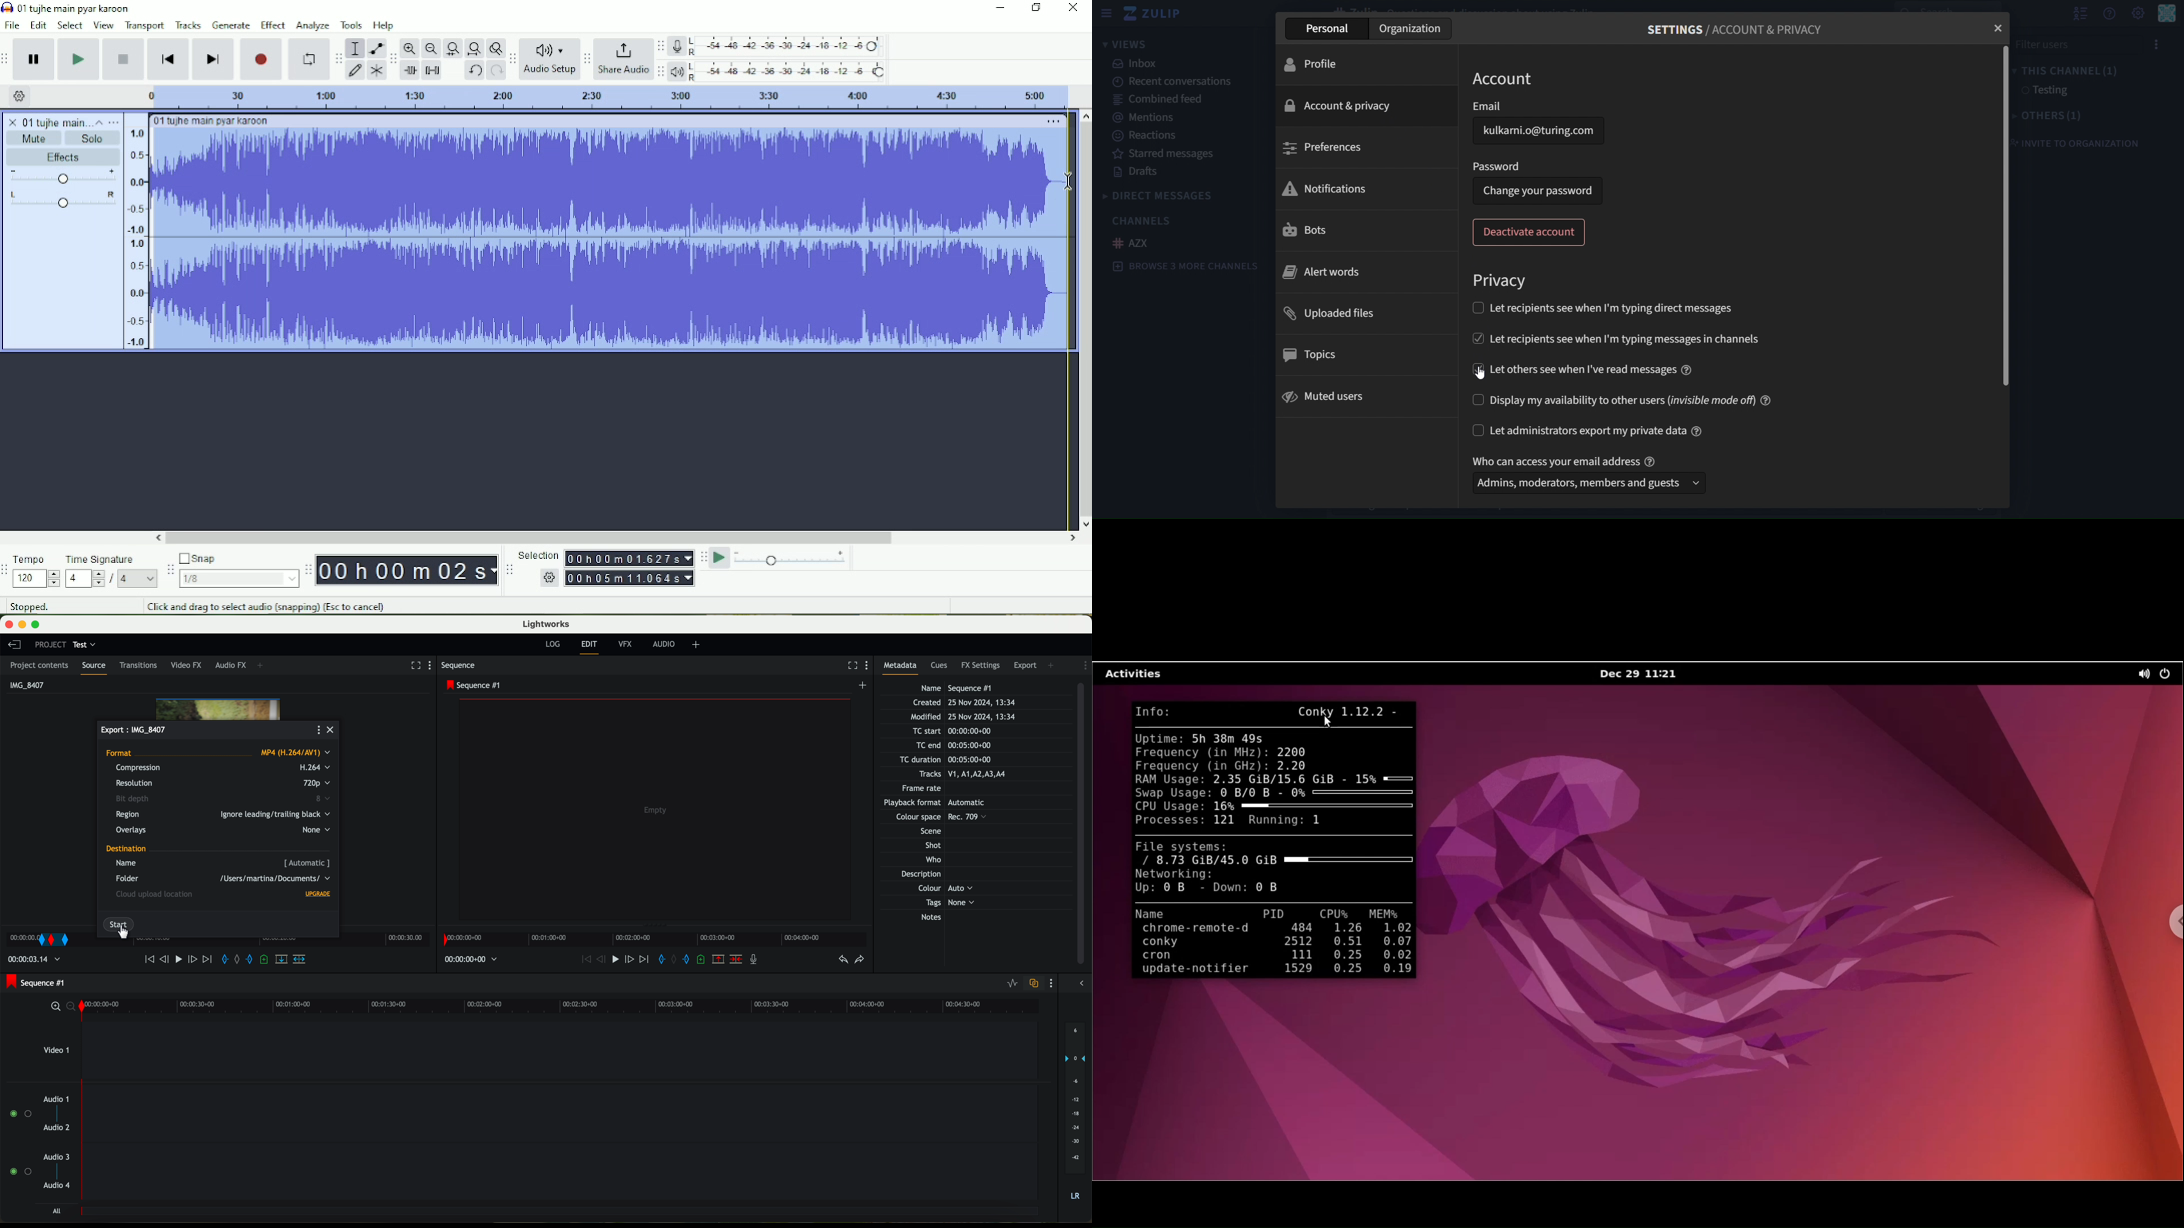 This screenshot has width=2184, height=1232. What do you see at coordinates (1085, 319) in the screenshot?
I see `Vertical scrollbar` at bounding box center [1085, 319].